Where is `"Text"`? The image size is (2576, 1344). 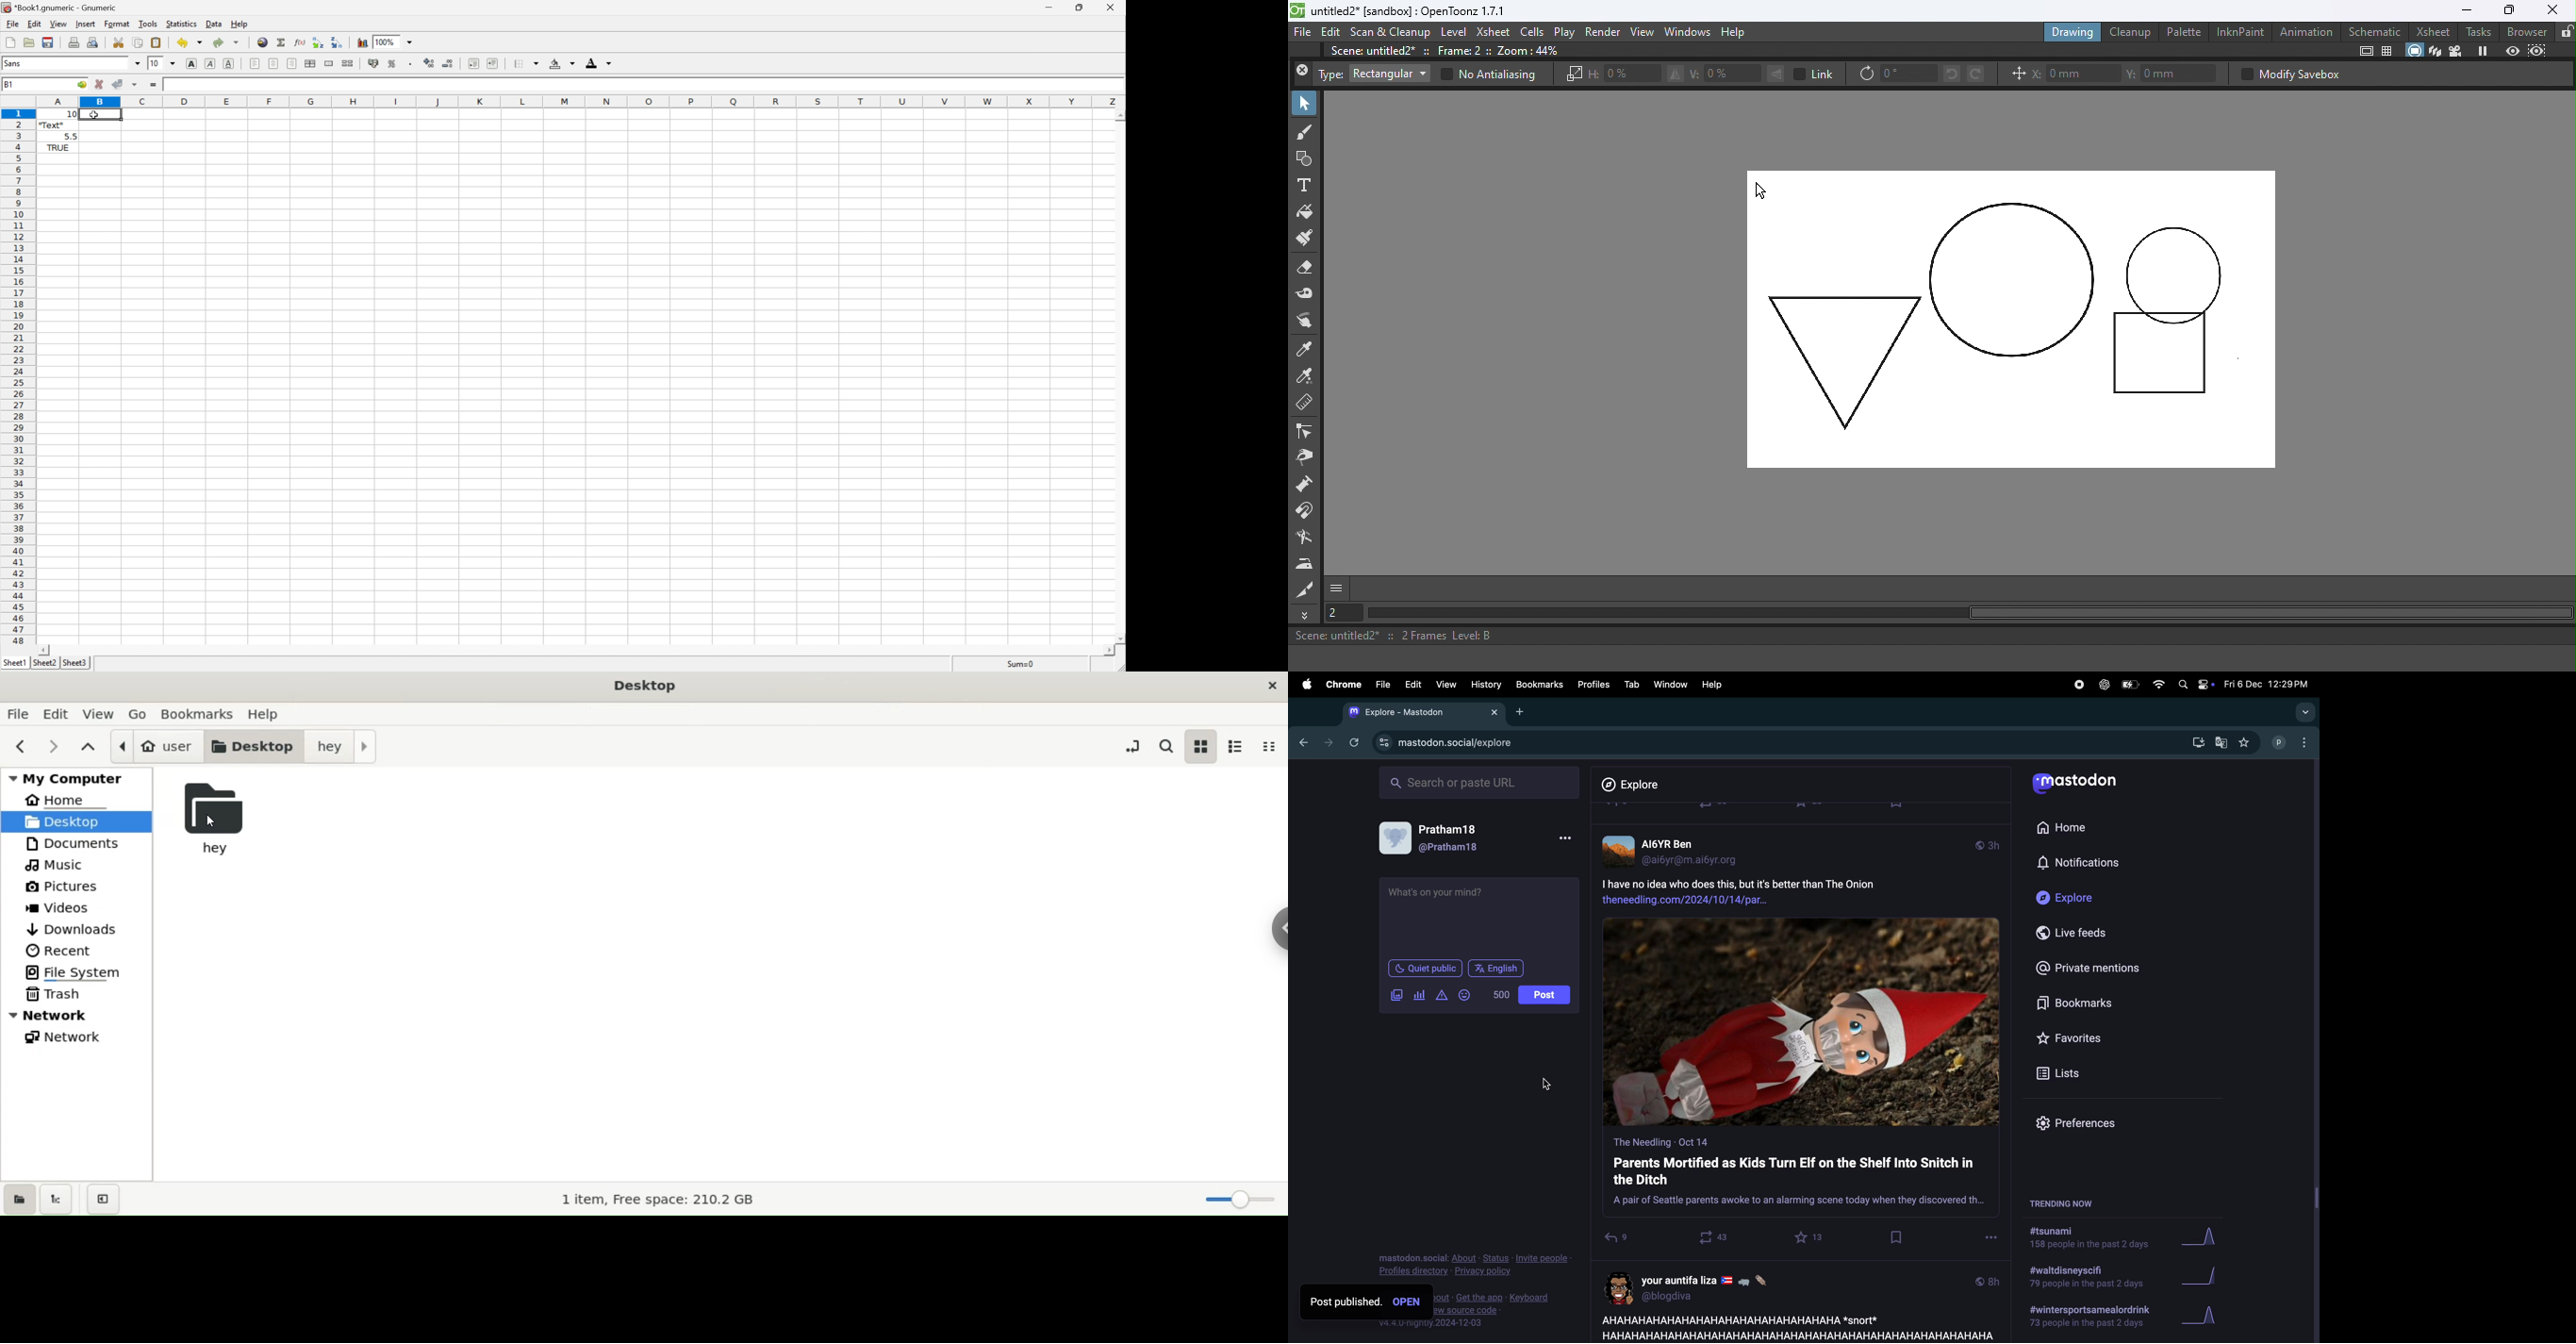 "Text" is located at coordinates (51, 127).